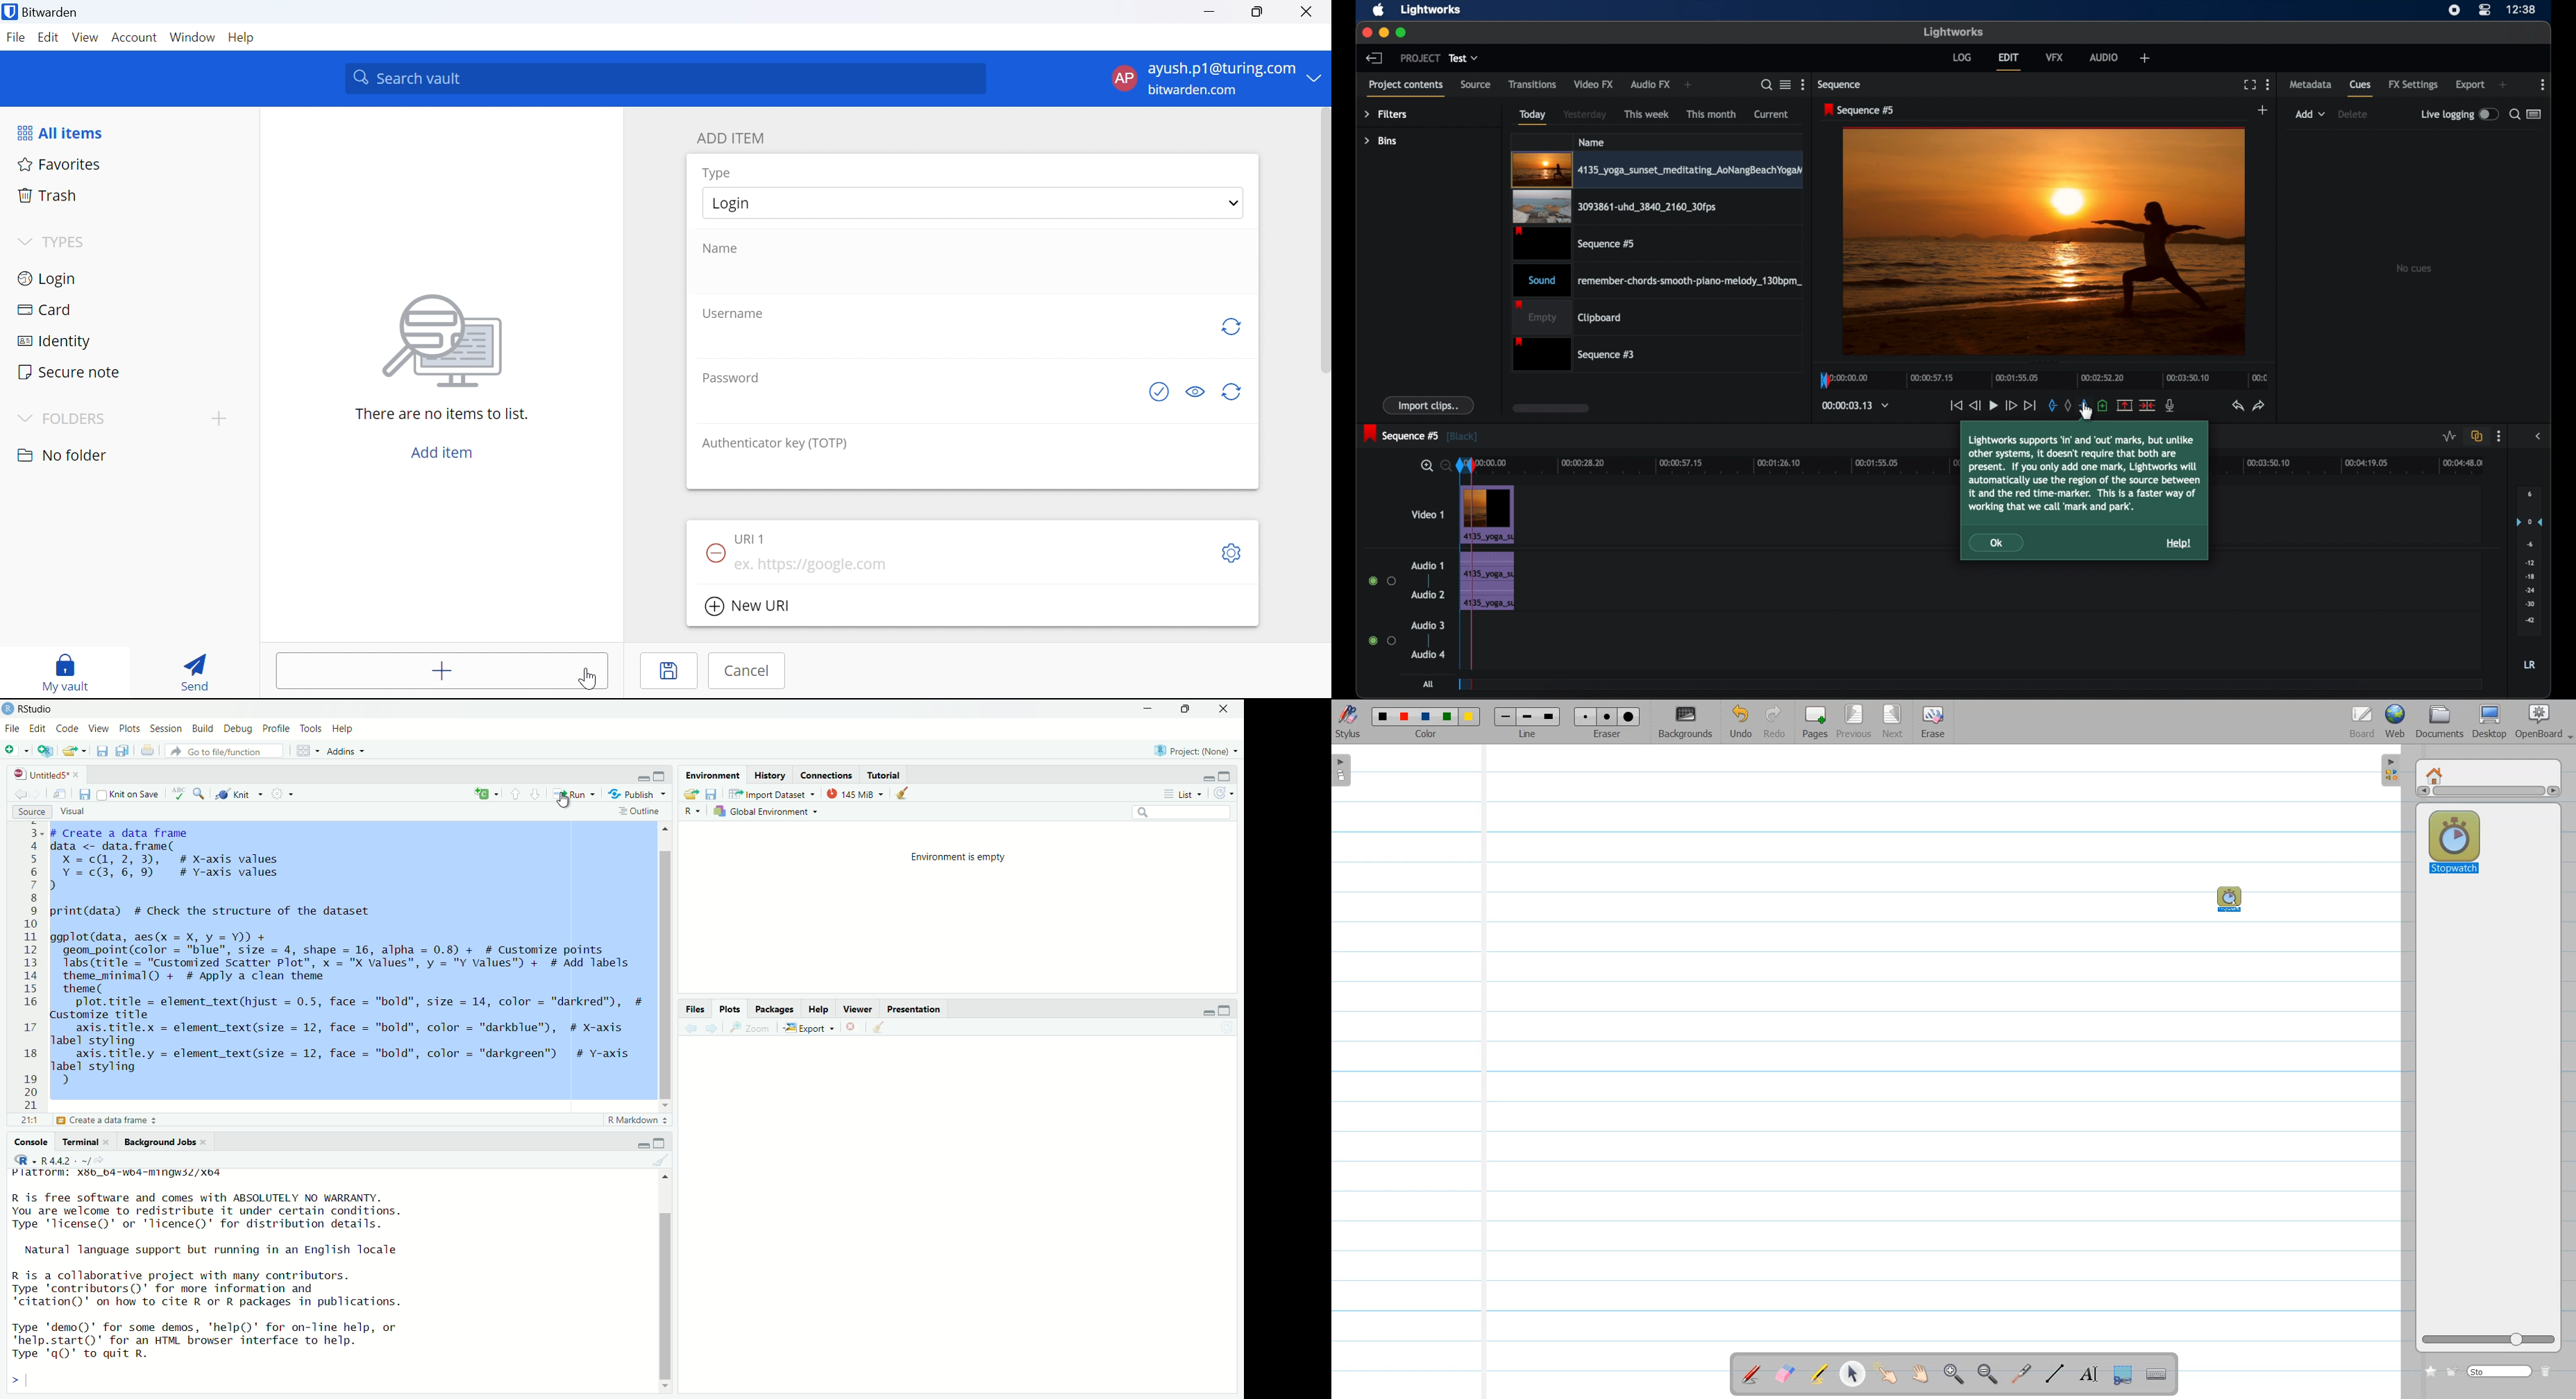 The width and height of the screenshot is (2576, 1400). Describe the element at coordinates (660, 776) in the screenshot. I see `Maximize` at that location.